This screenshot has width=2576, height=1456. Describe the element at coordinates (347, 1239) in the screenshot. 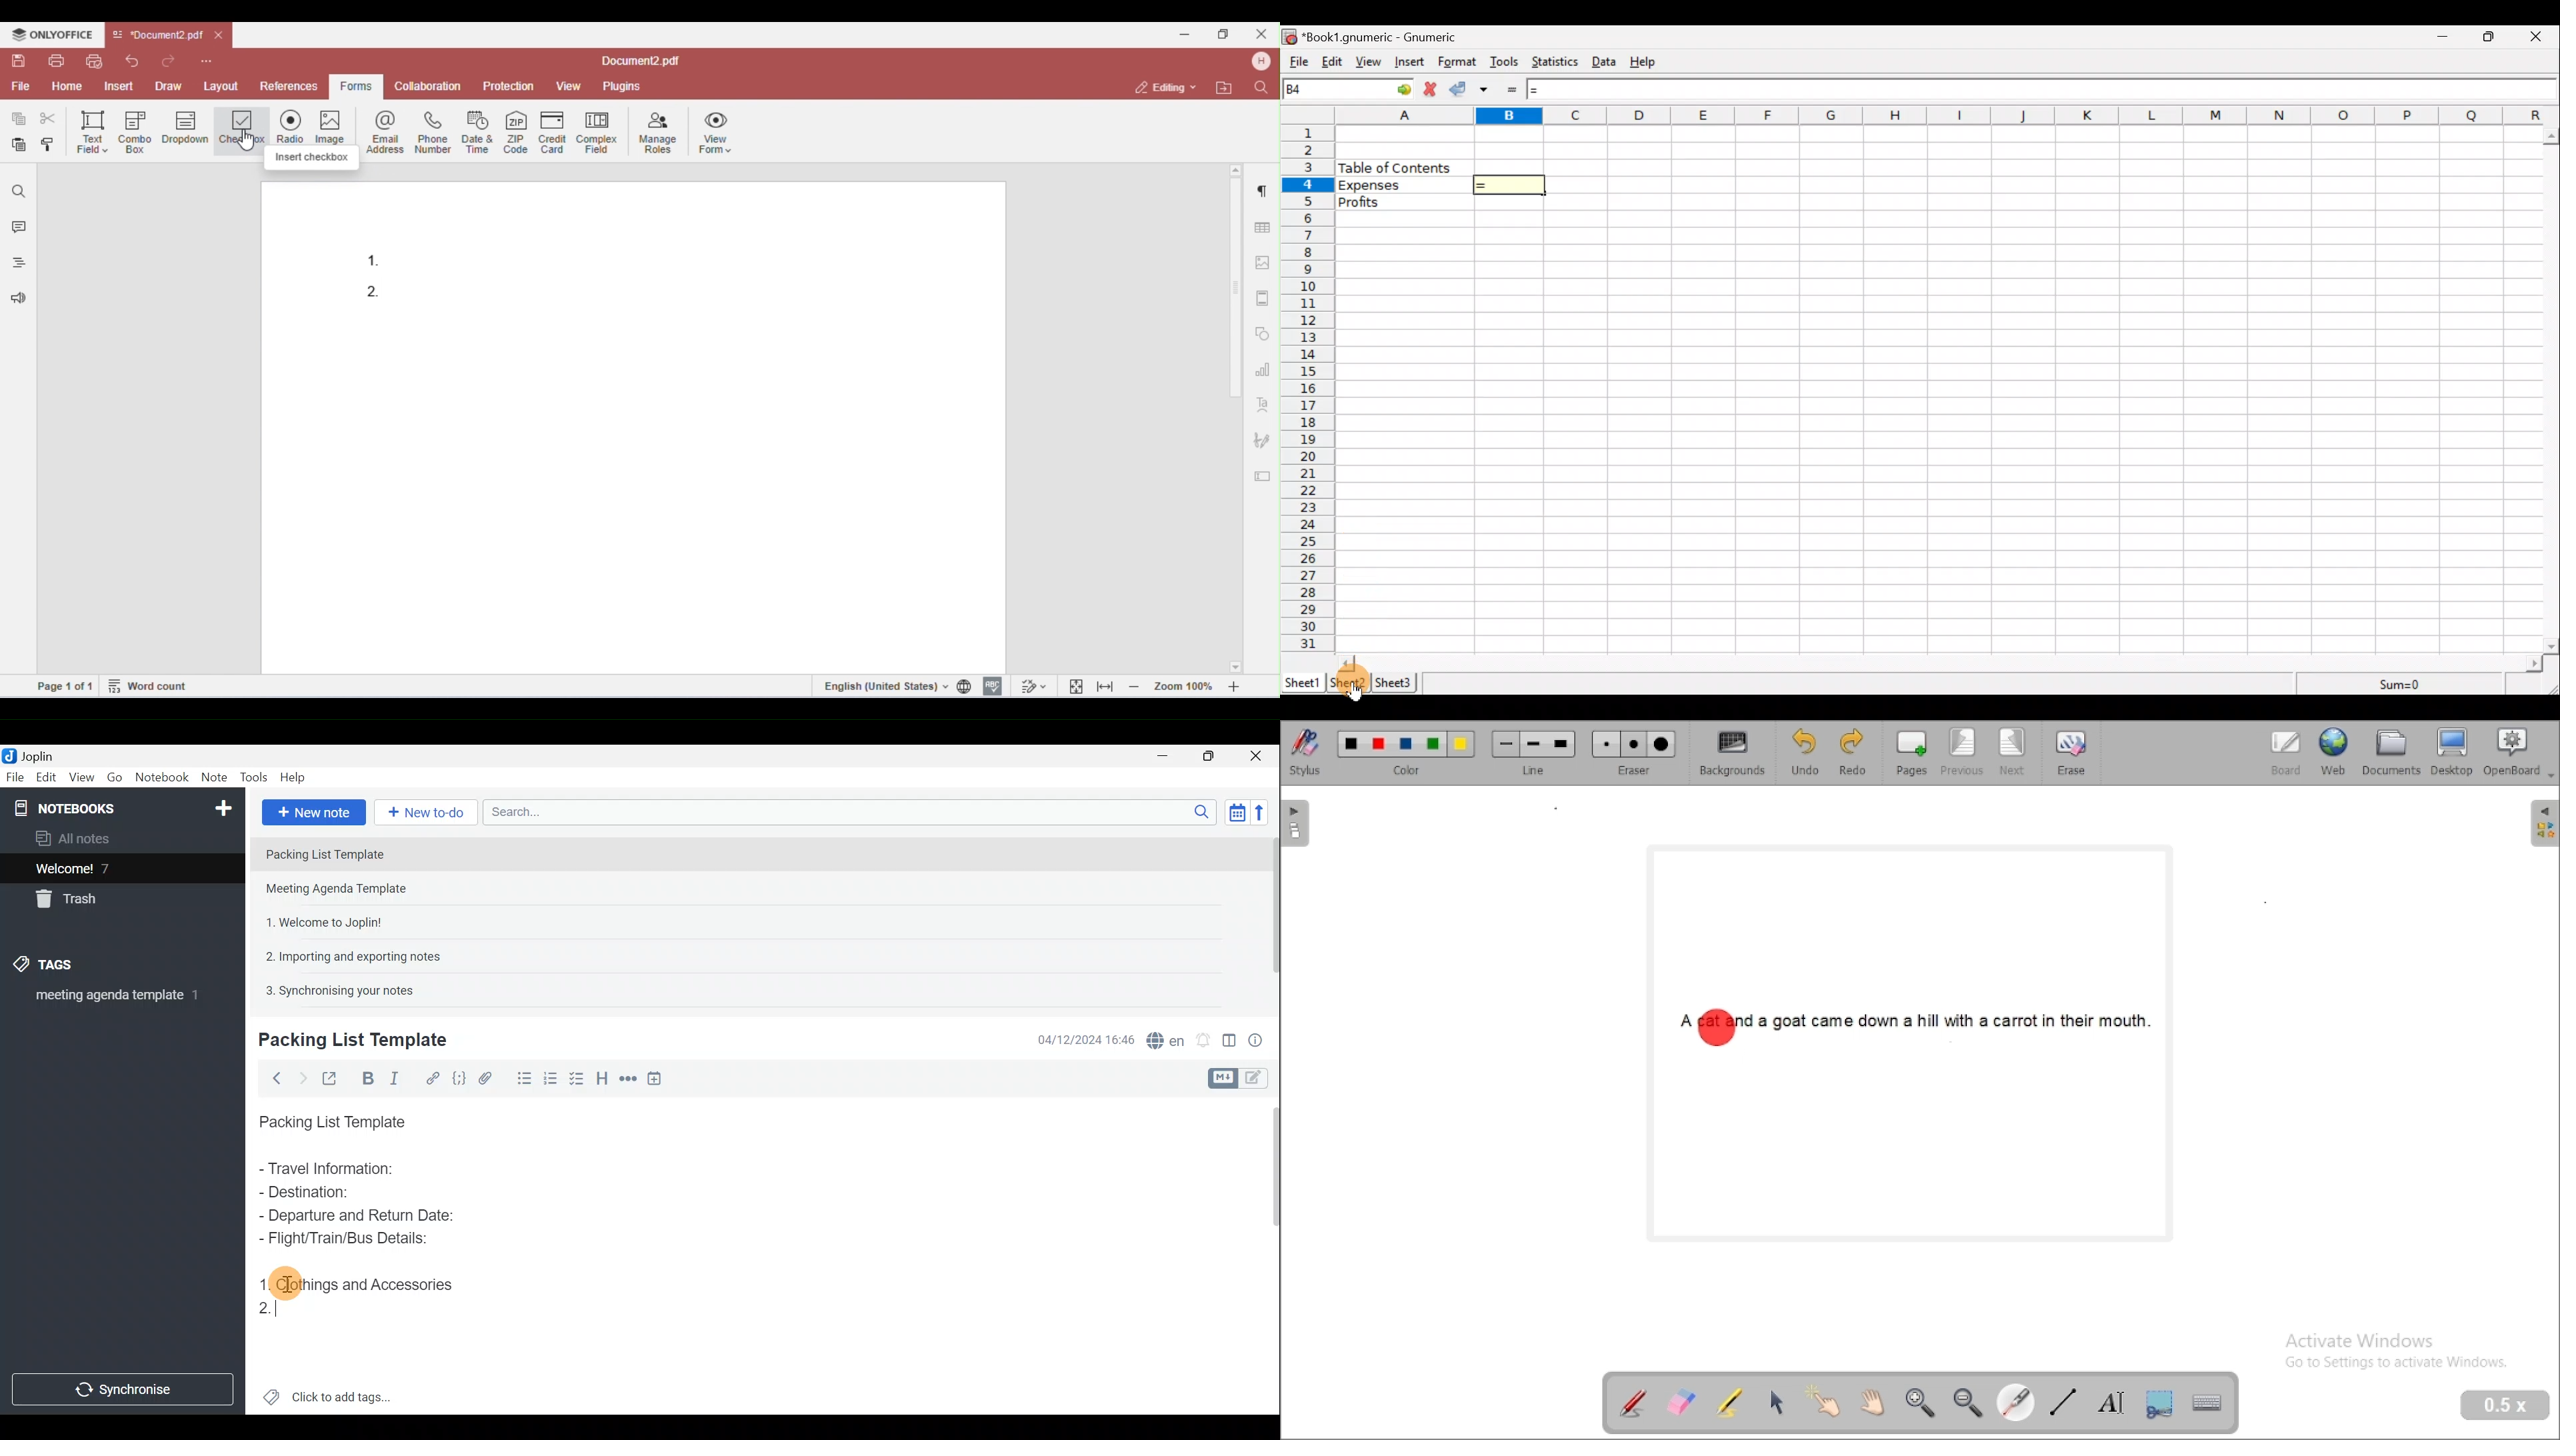

I see `Flight/Train/Bus Details:` at that location.